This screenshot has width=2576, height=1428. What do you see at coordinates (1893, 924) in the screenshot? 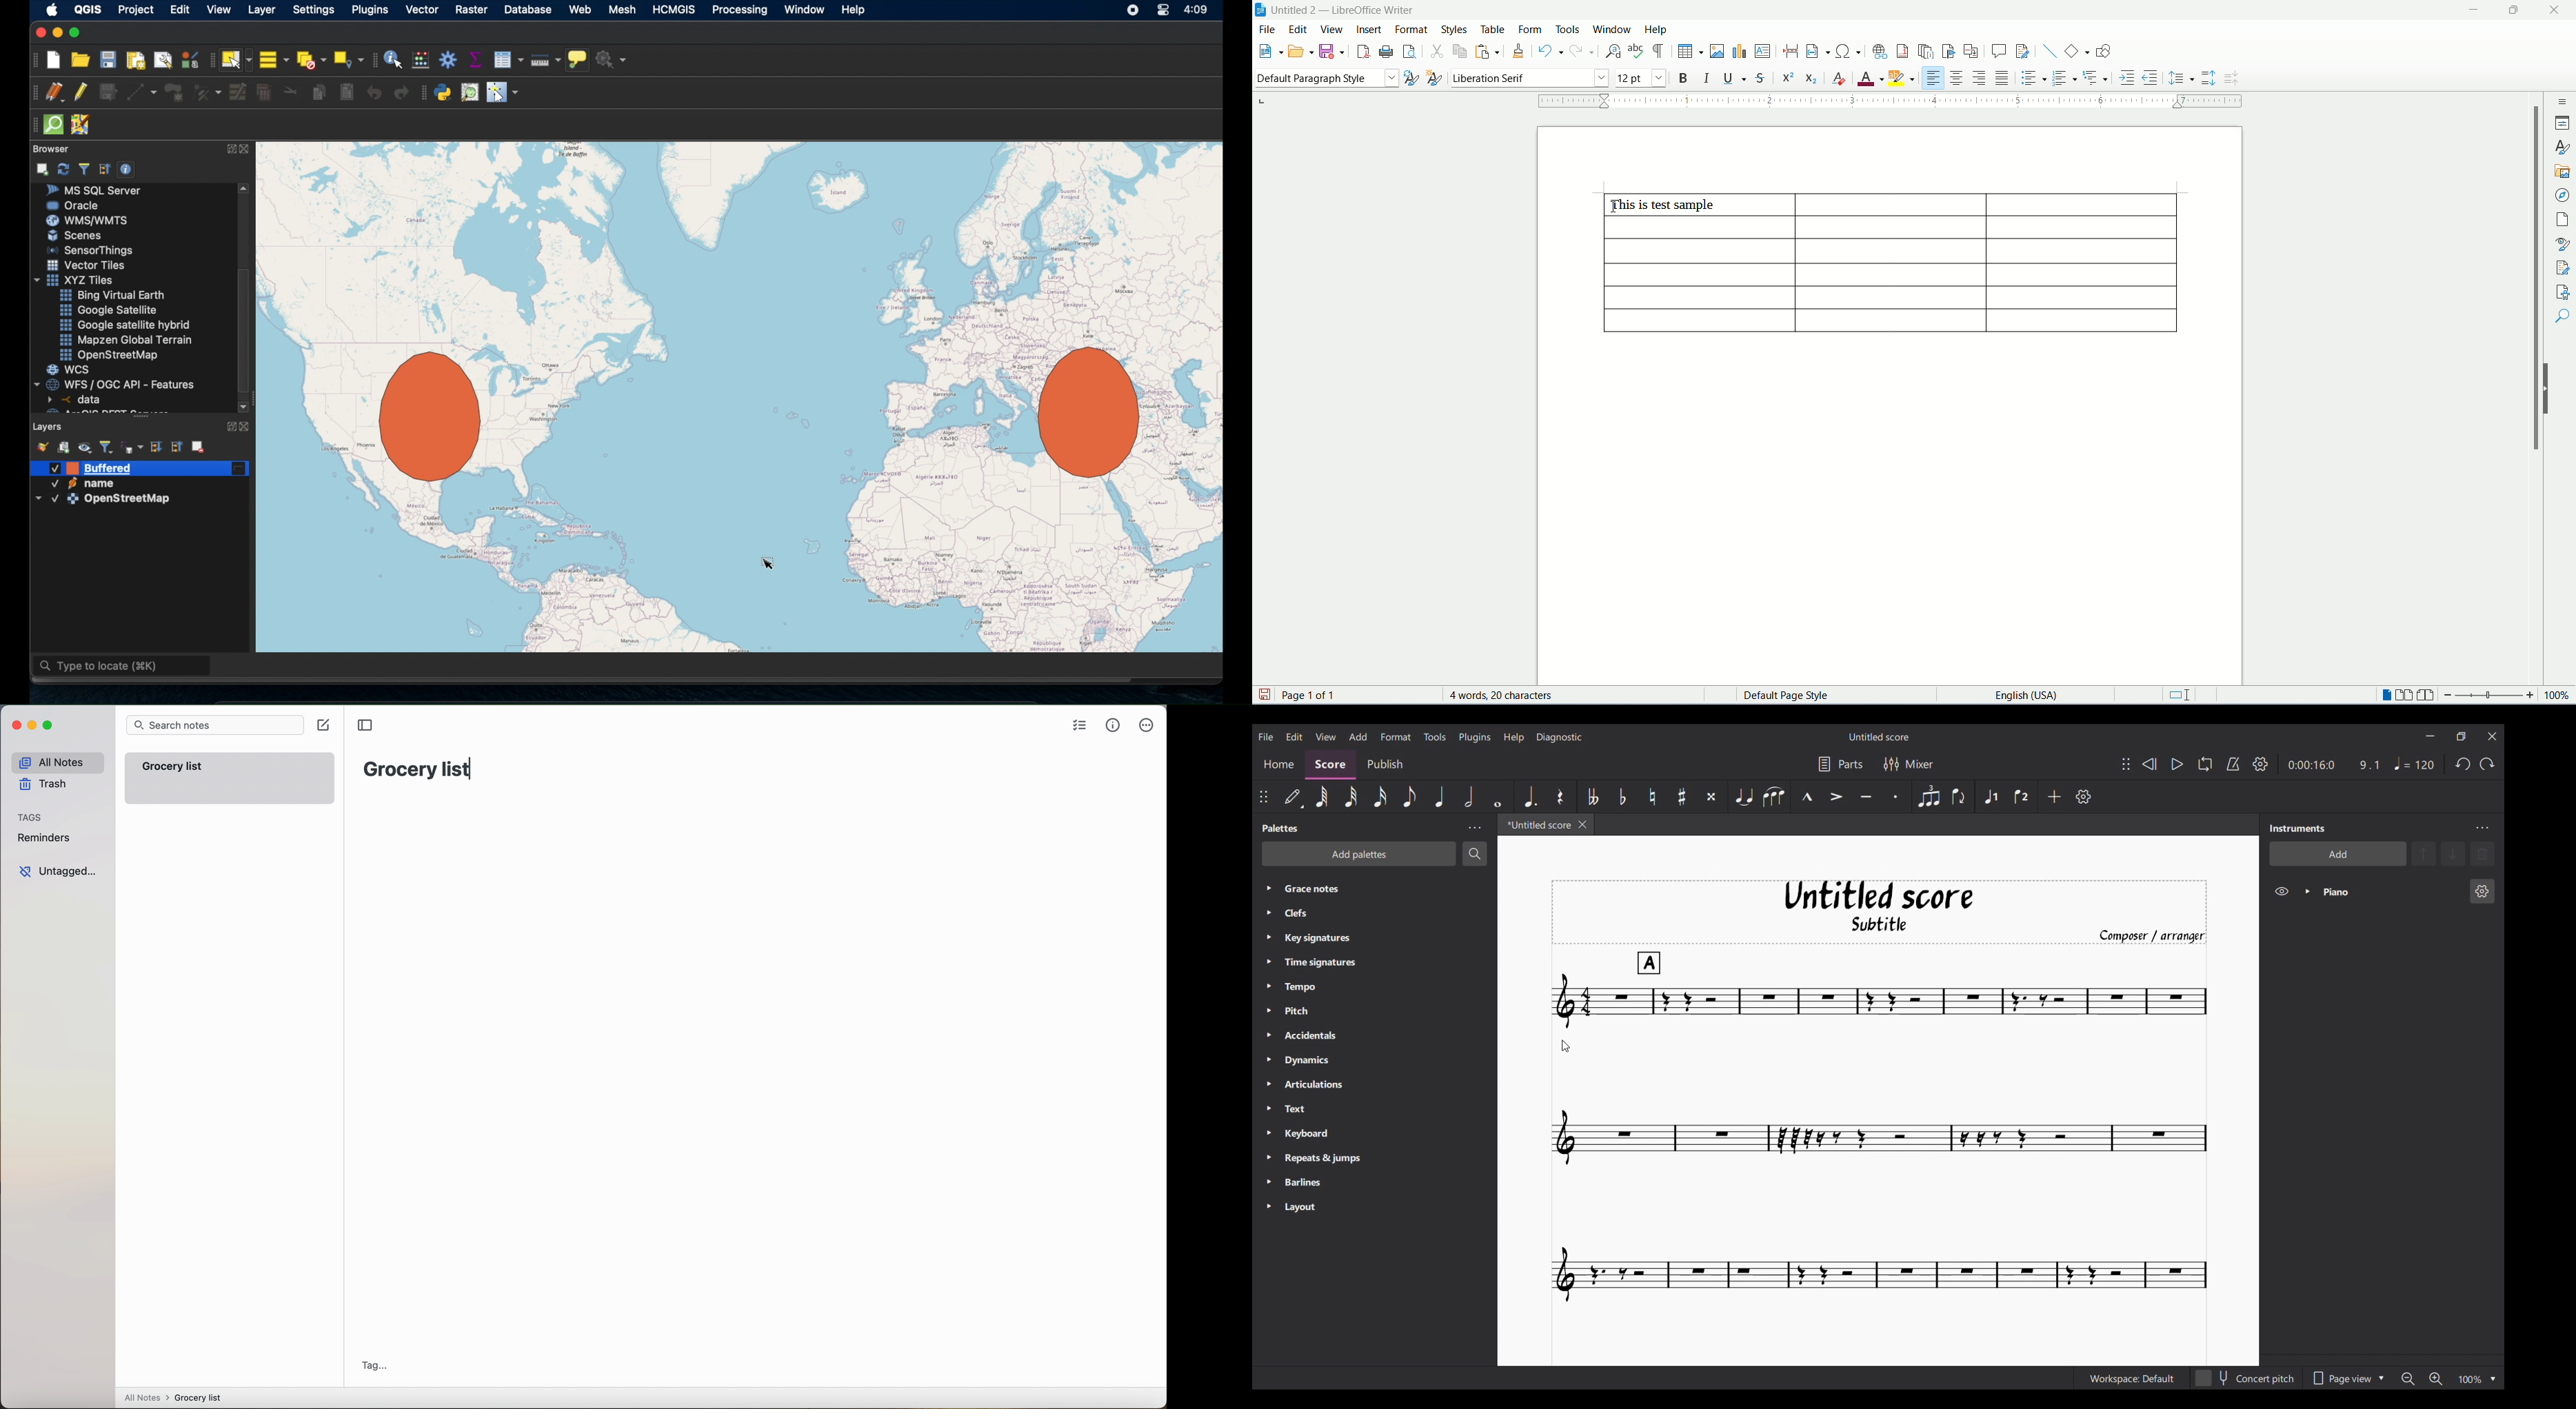
I see `Subtitle` at bounding box center [1893, 924].